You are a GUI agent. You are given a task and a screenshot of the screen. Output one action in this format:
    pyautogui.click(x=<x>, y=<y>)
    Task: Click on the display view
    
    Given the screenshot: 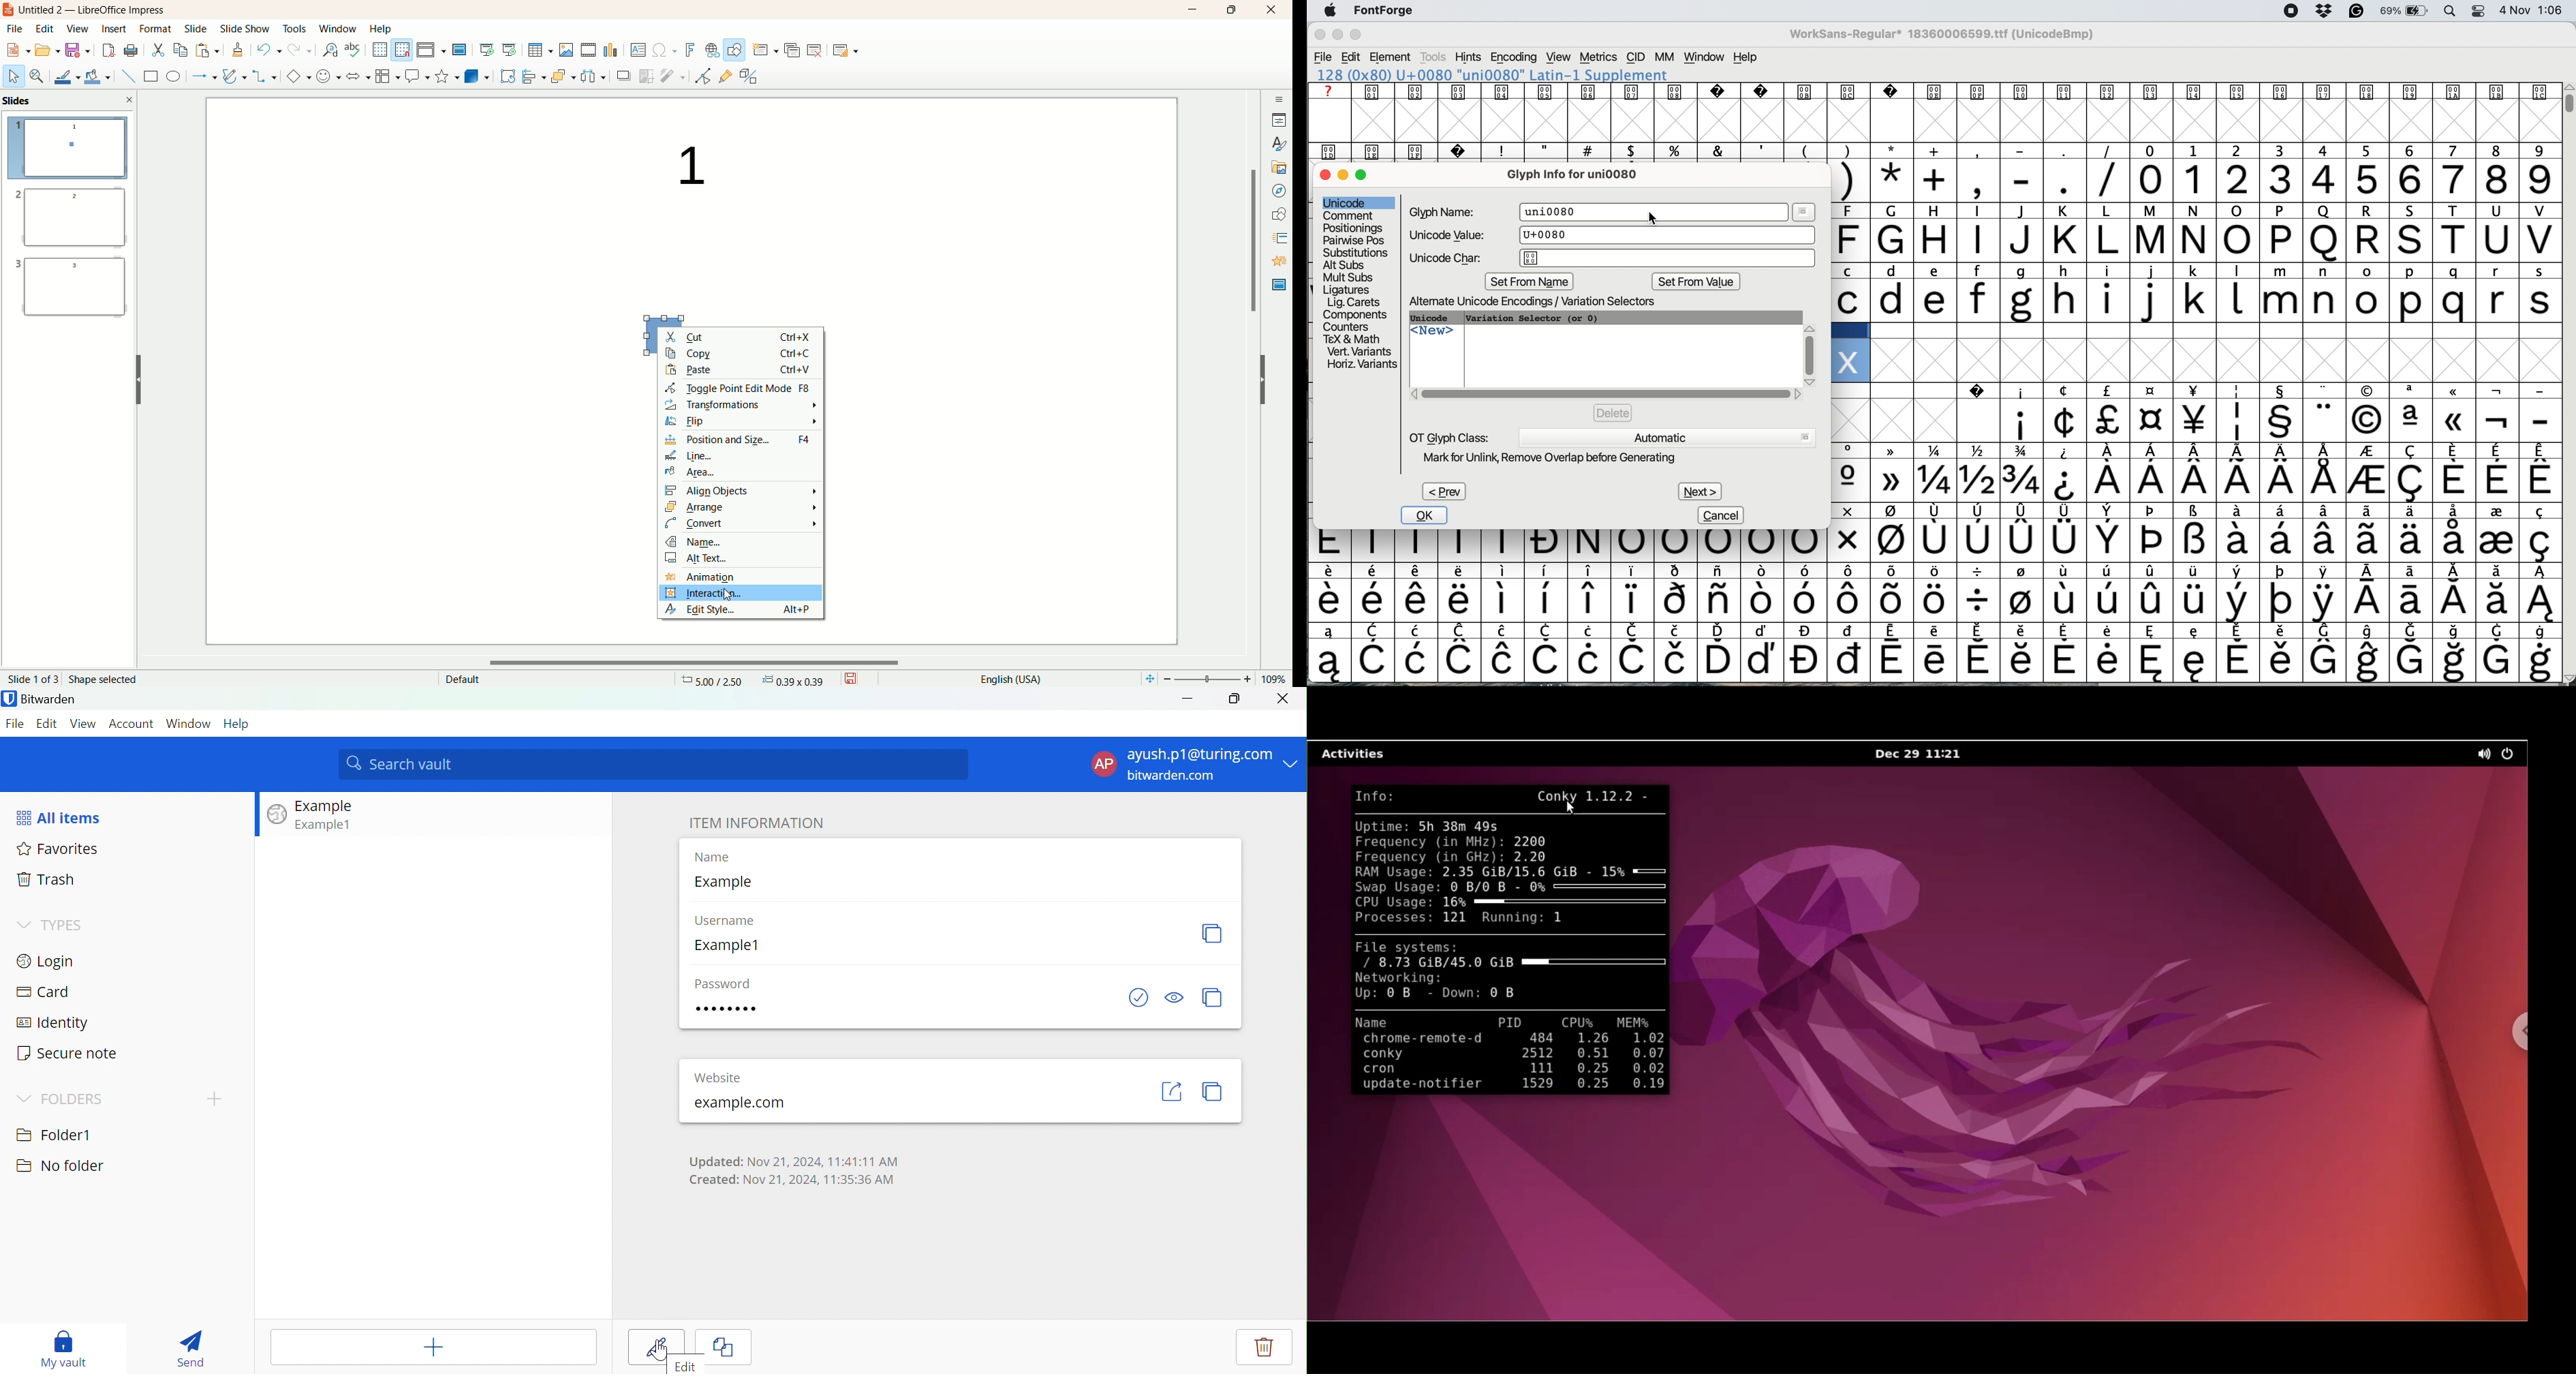 What is the action you would take?
    pyautogui.click(x=433, y=49)
    